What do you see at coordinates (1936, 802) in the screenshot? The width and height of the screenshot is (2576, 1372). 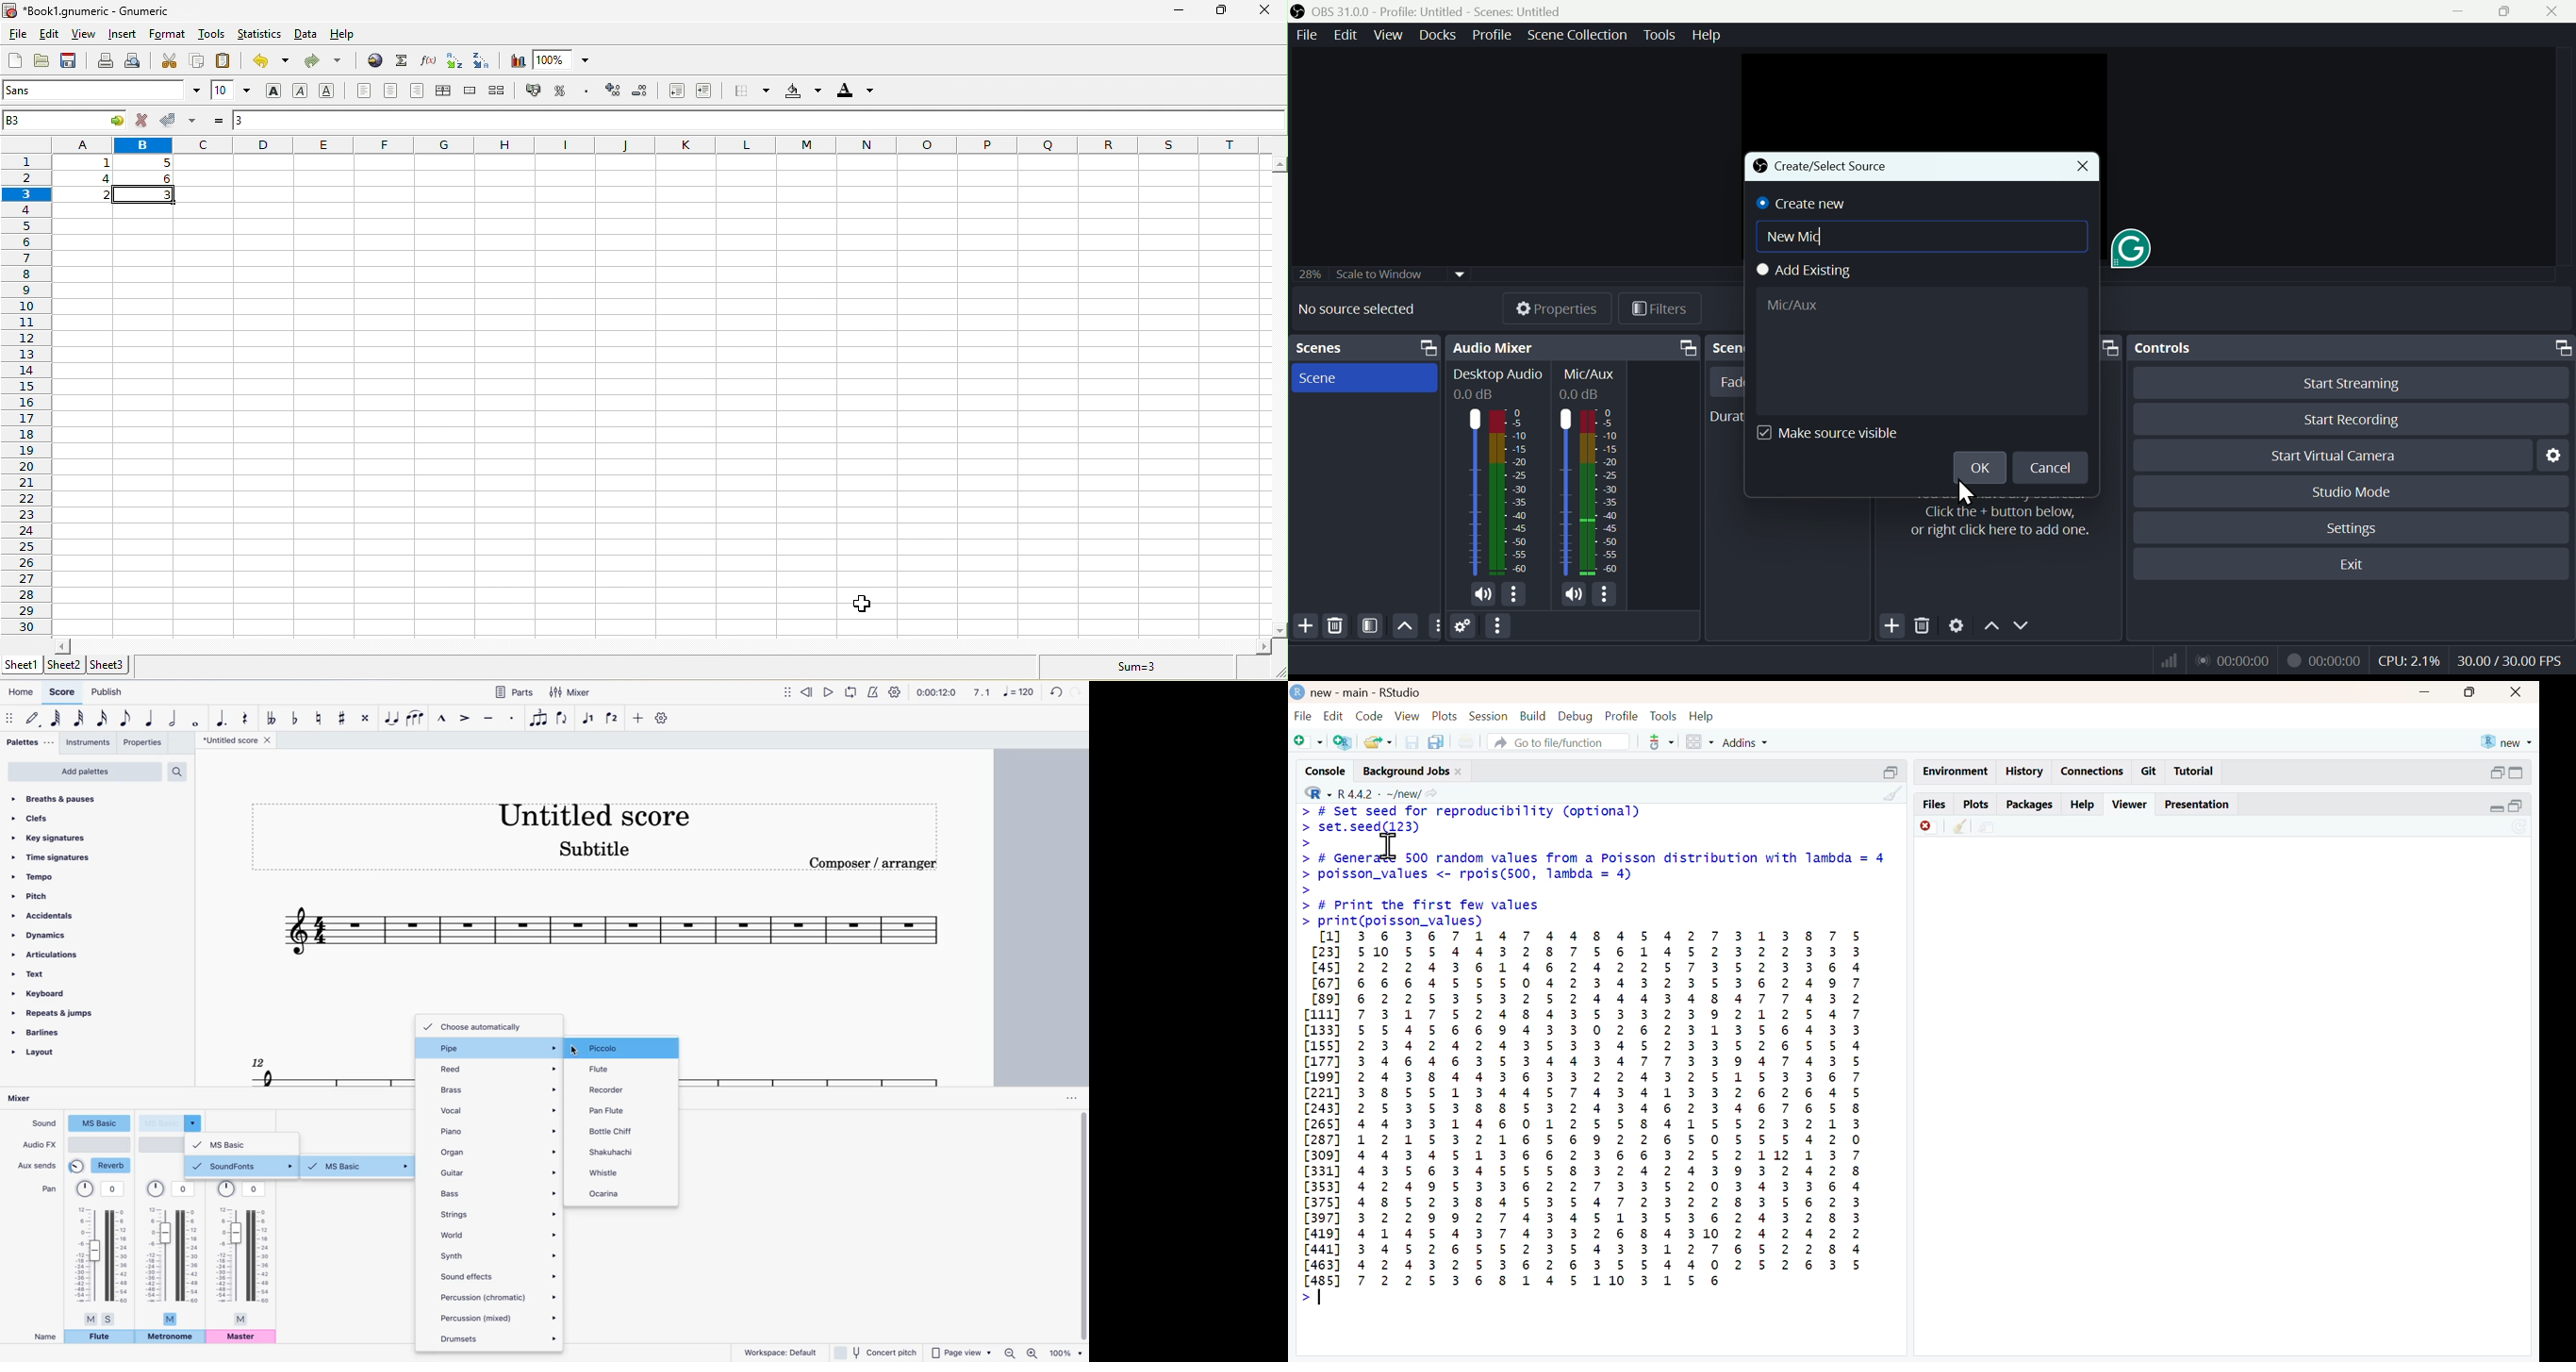 I see `files` at bounding box center [1936, 802].